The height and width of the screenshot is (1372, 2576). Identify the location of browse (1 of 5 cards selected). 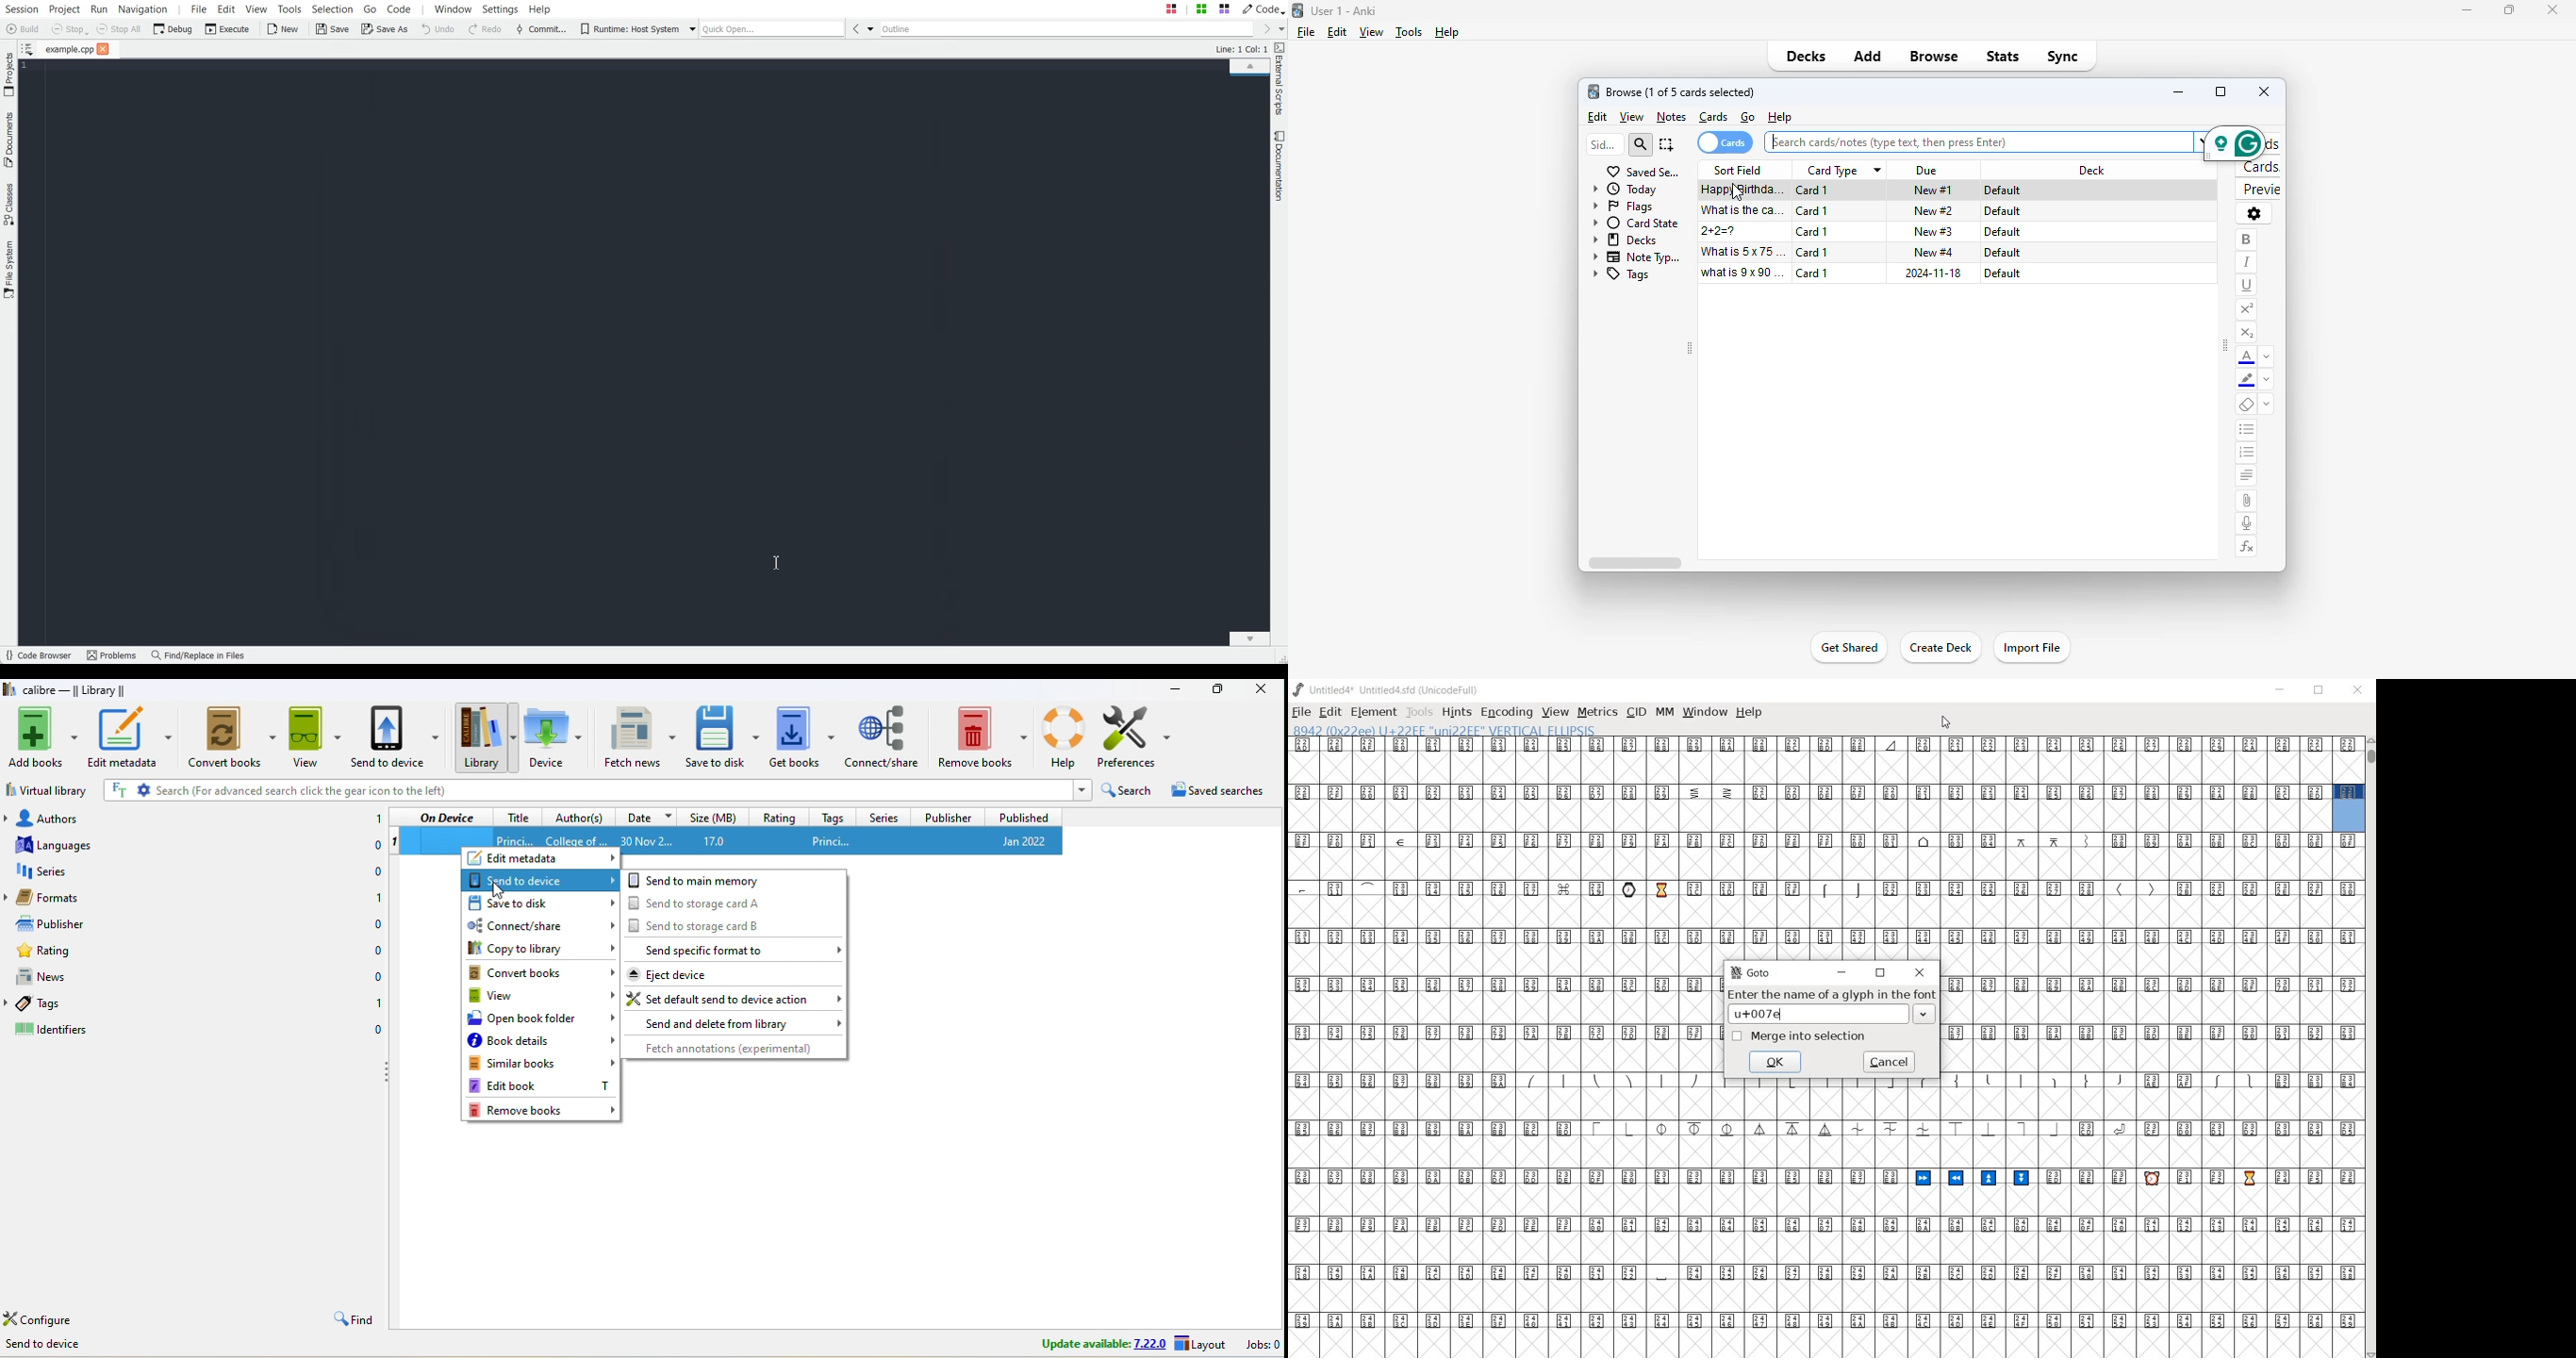
(1680, 92).